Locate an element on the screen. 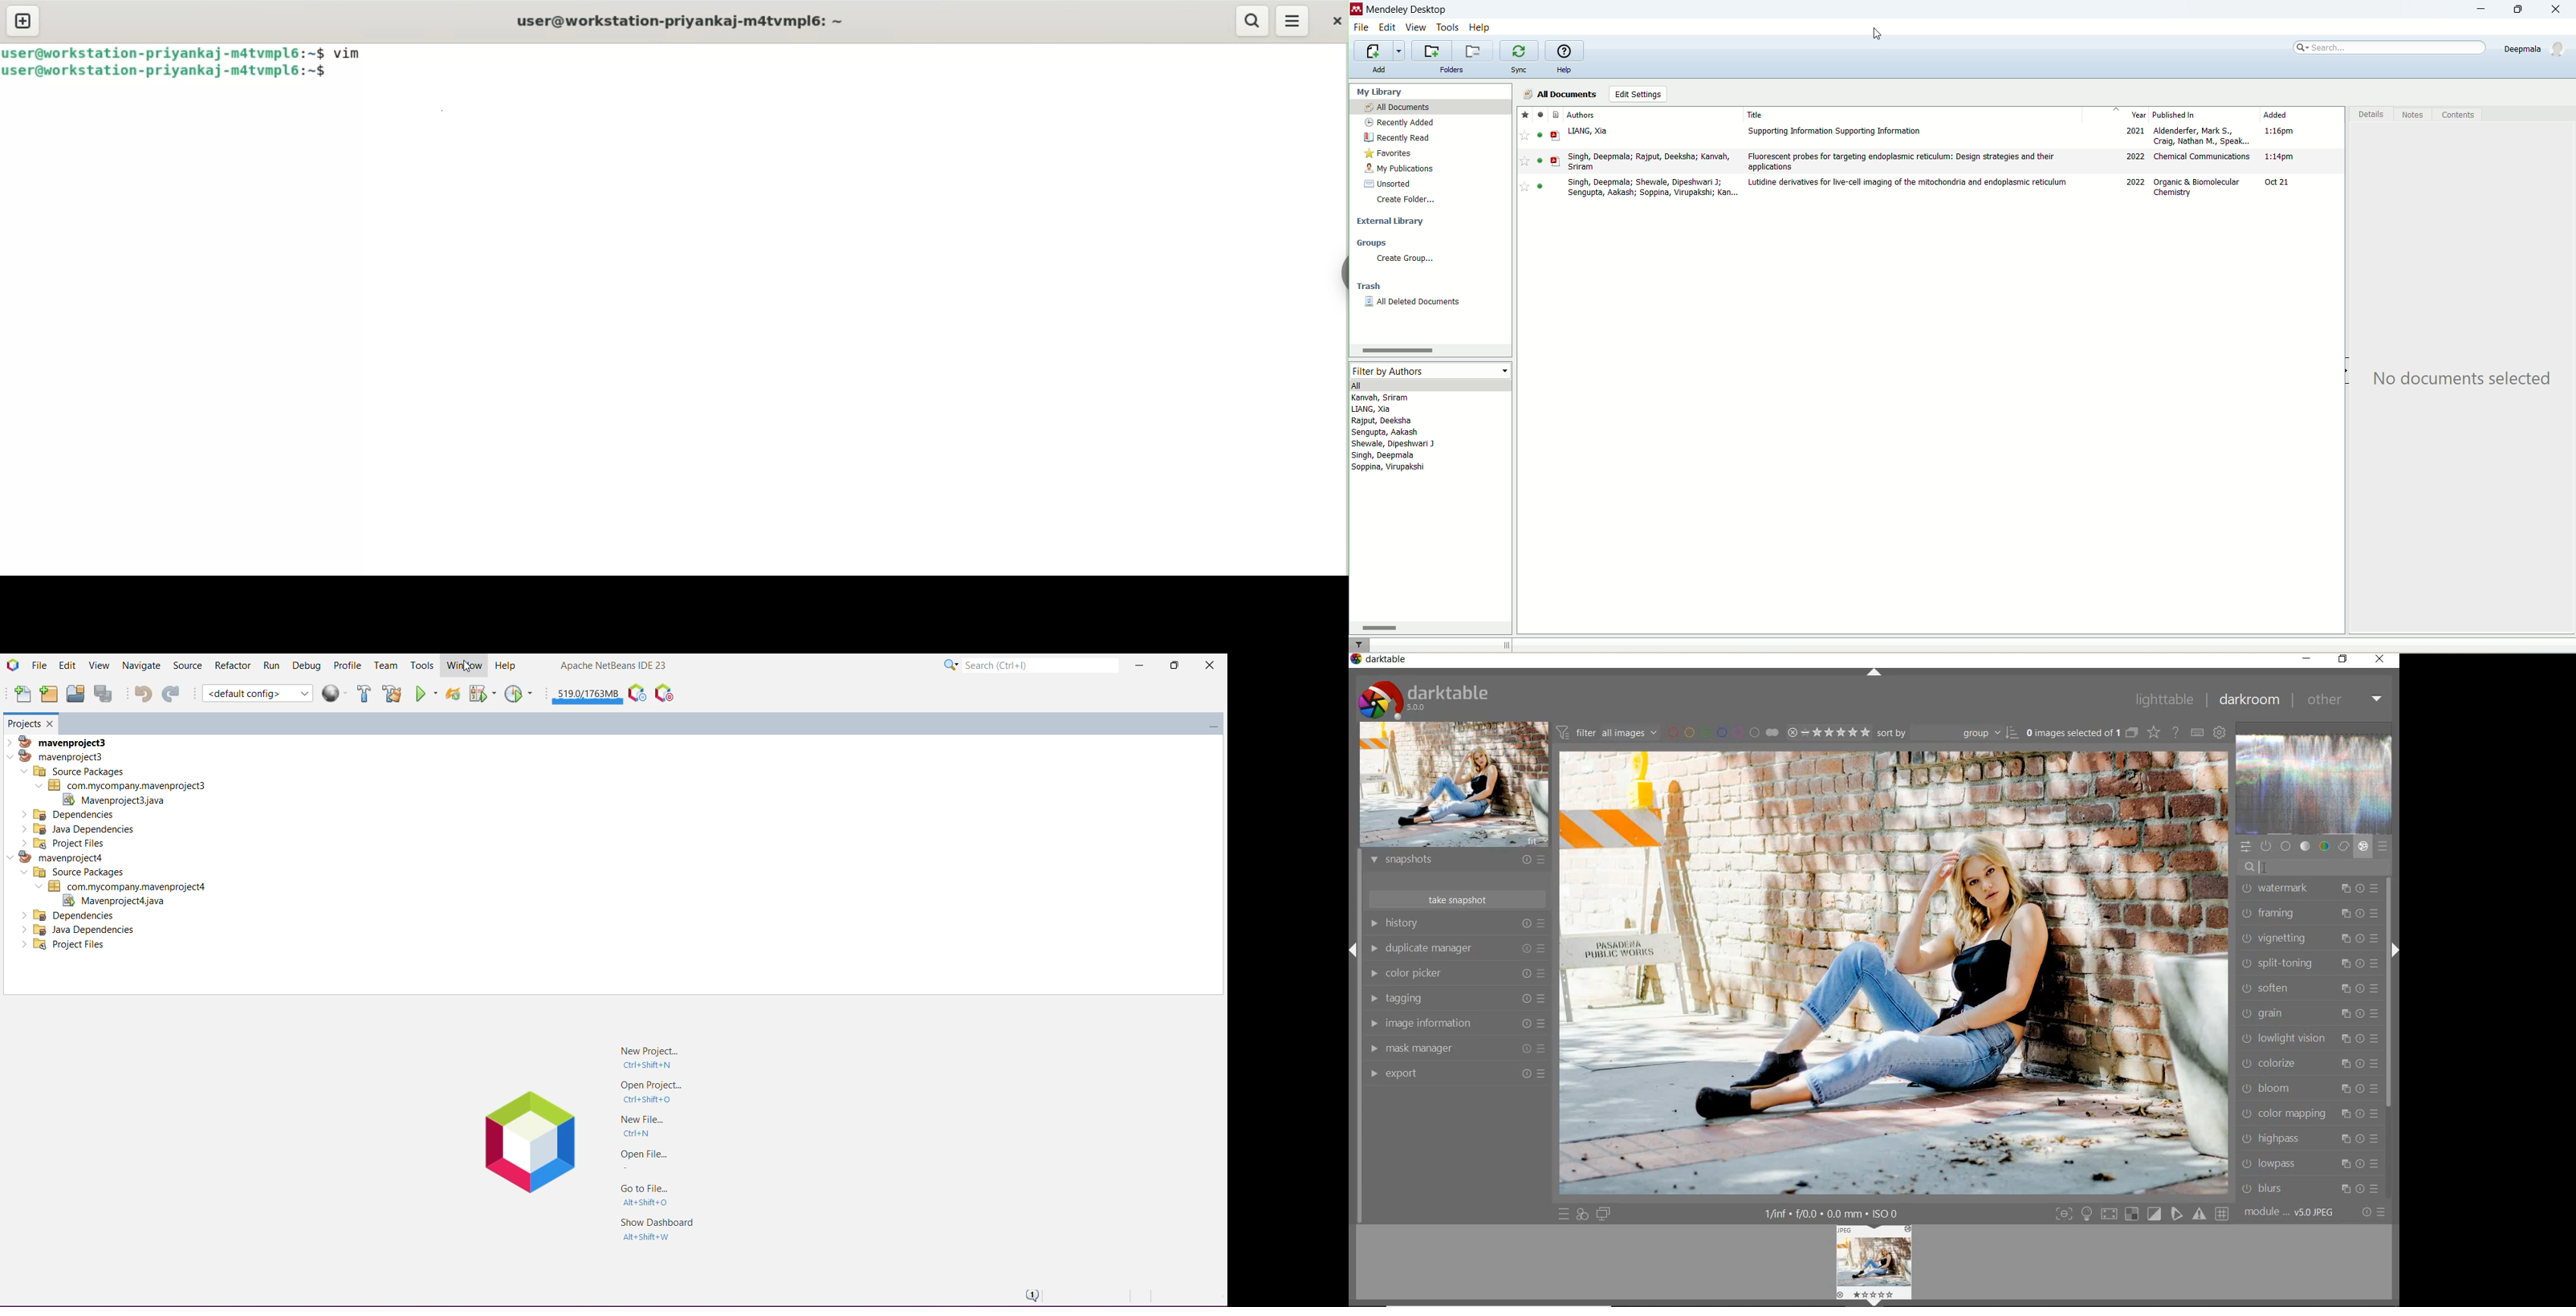 The height and width of the screenshot is (1316, 2576). cursor is located at coordinates (1875, 34).